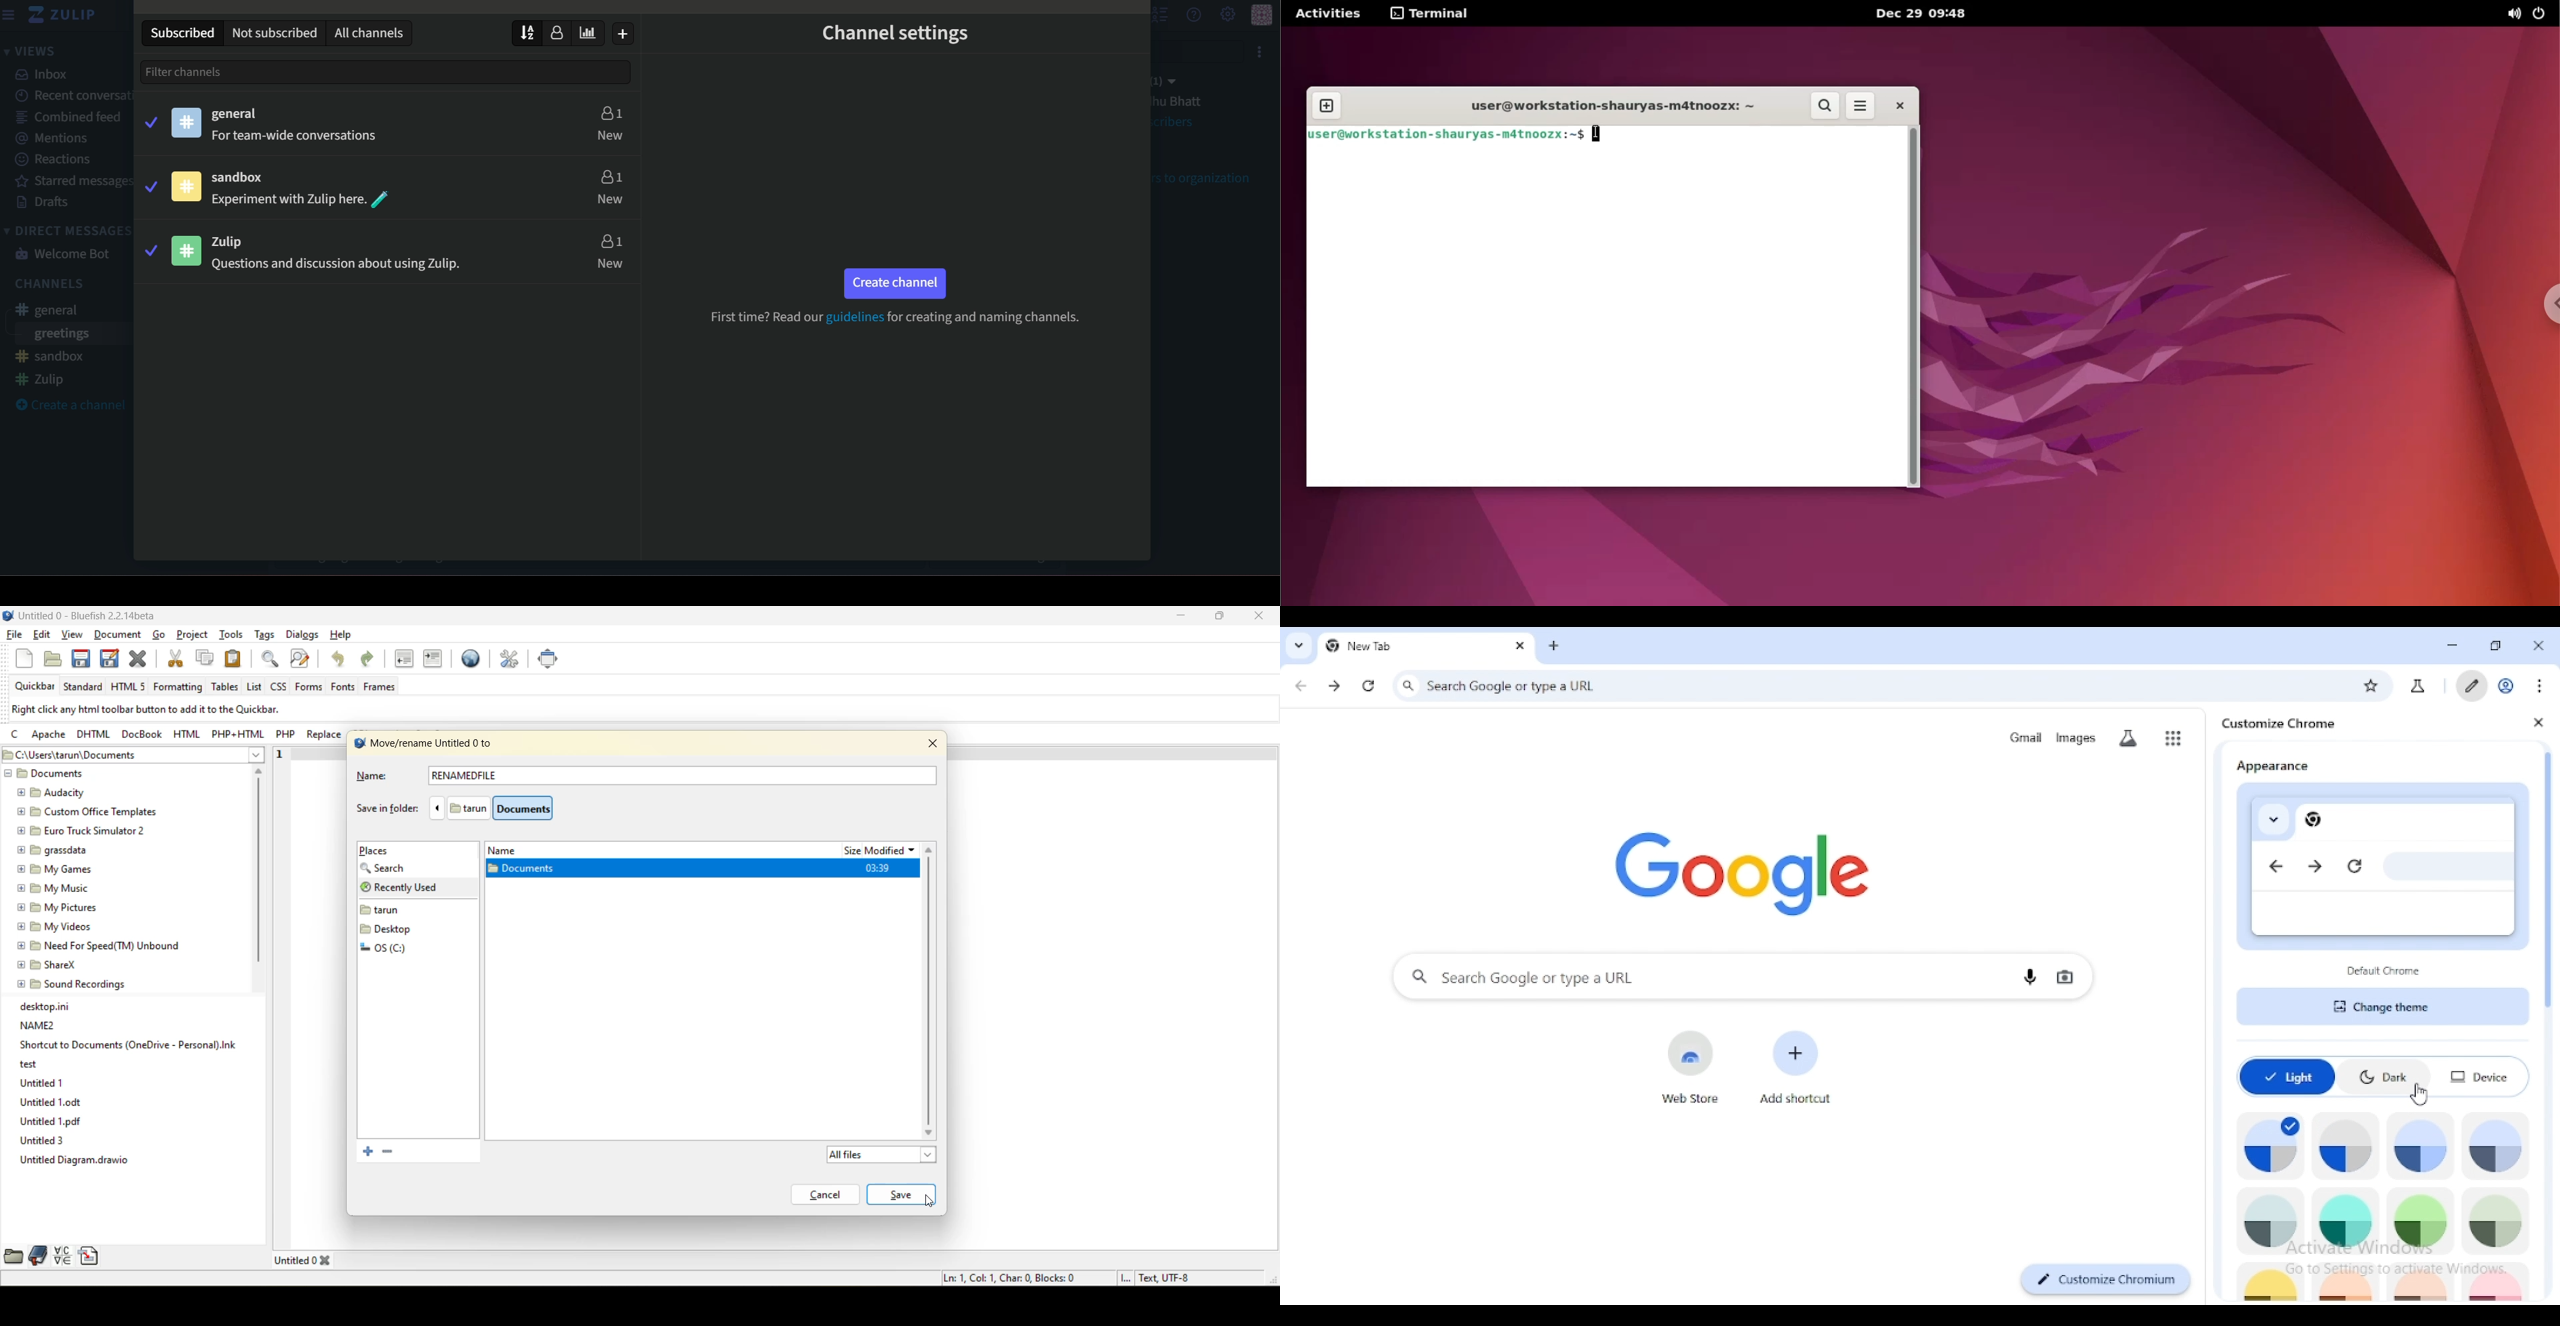  I want to click on cut, so click(177, 659).